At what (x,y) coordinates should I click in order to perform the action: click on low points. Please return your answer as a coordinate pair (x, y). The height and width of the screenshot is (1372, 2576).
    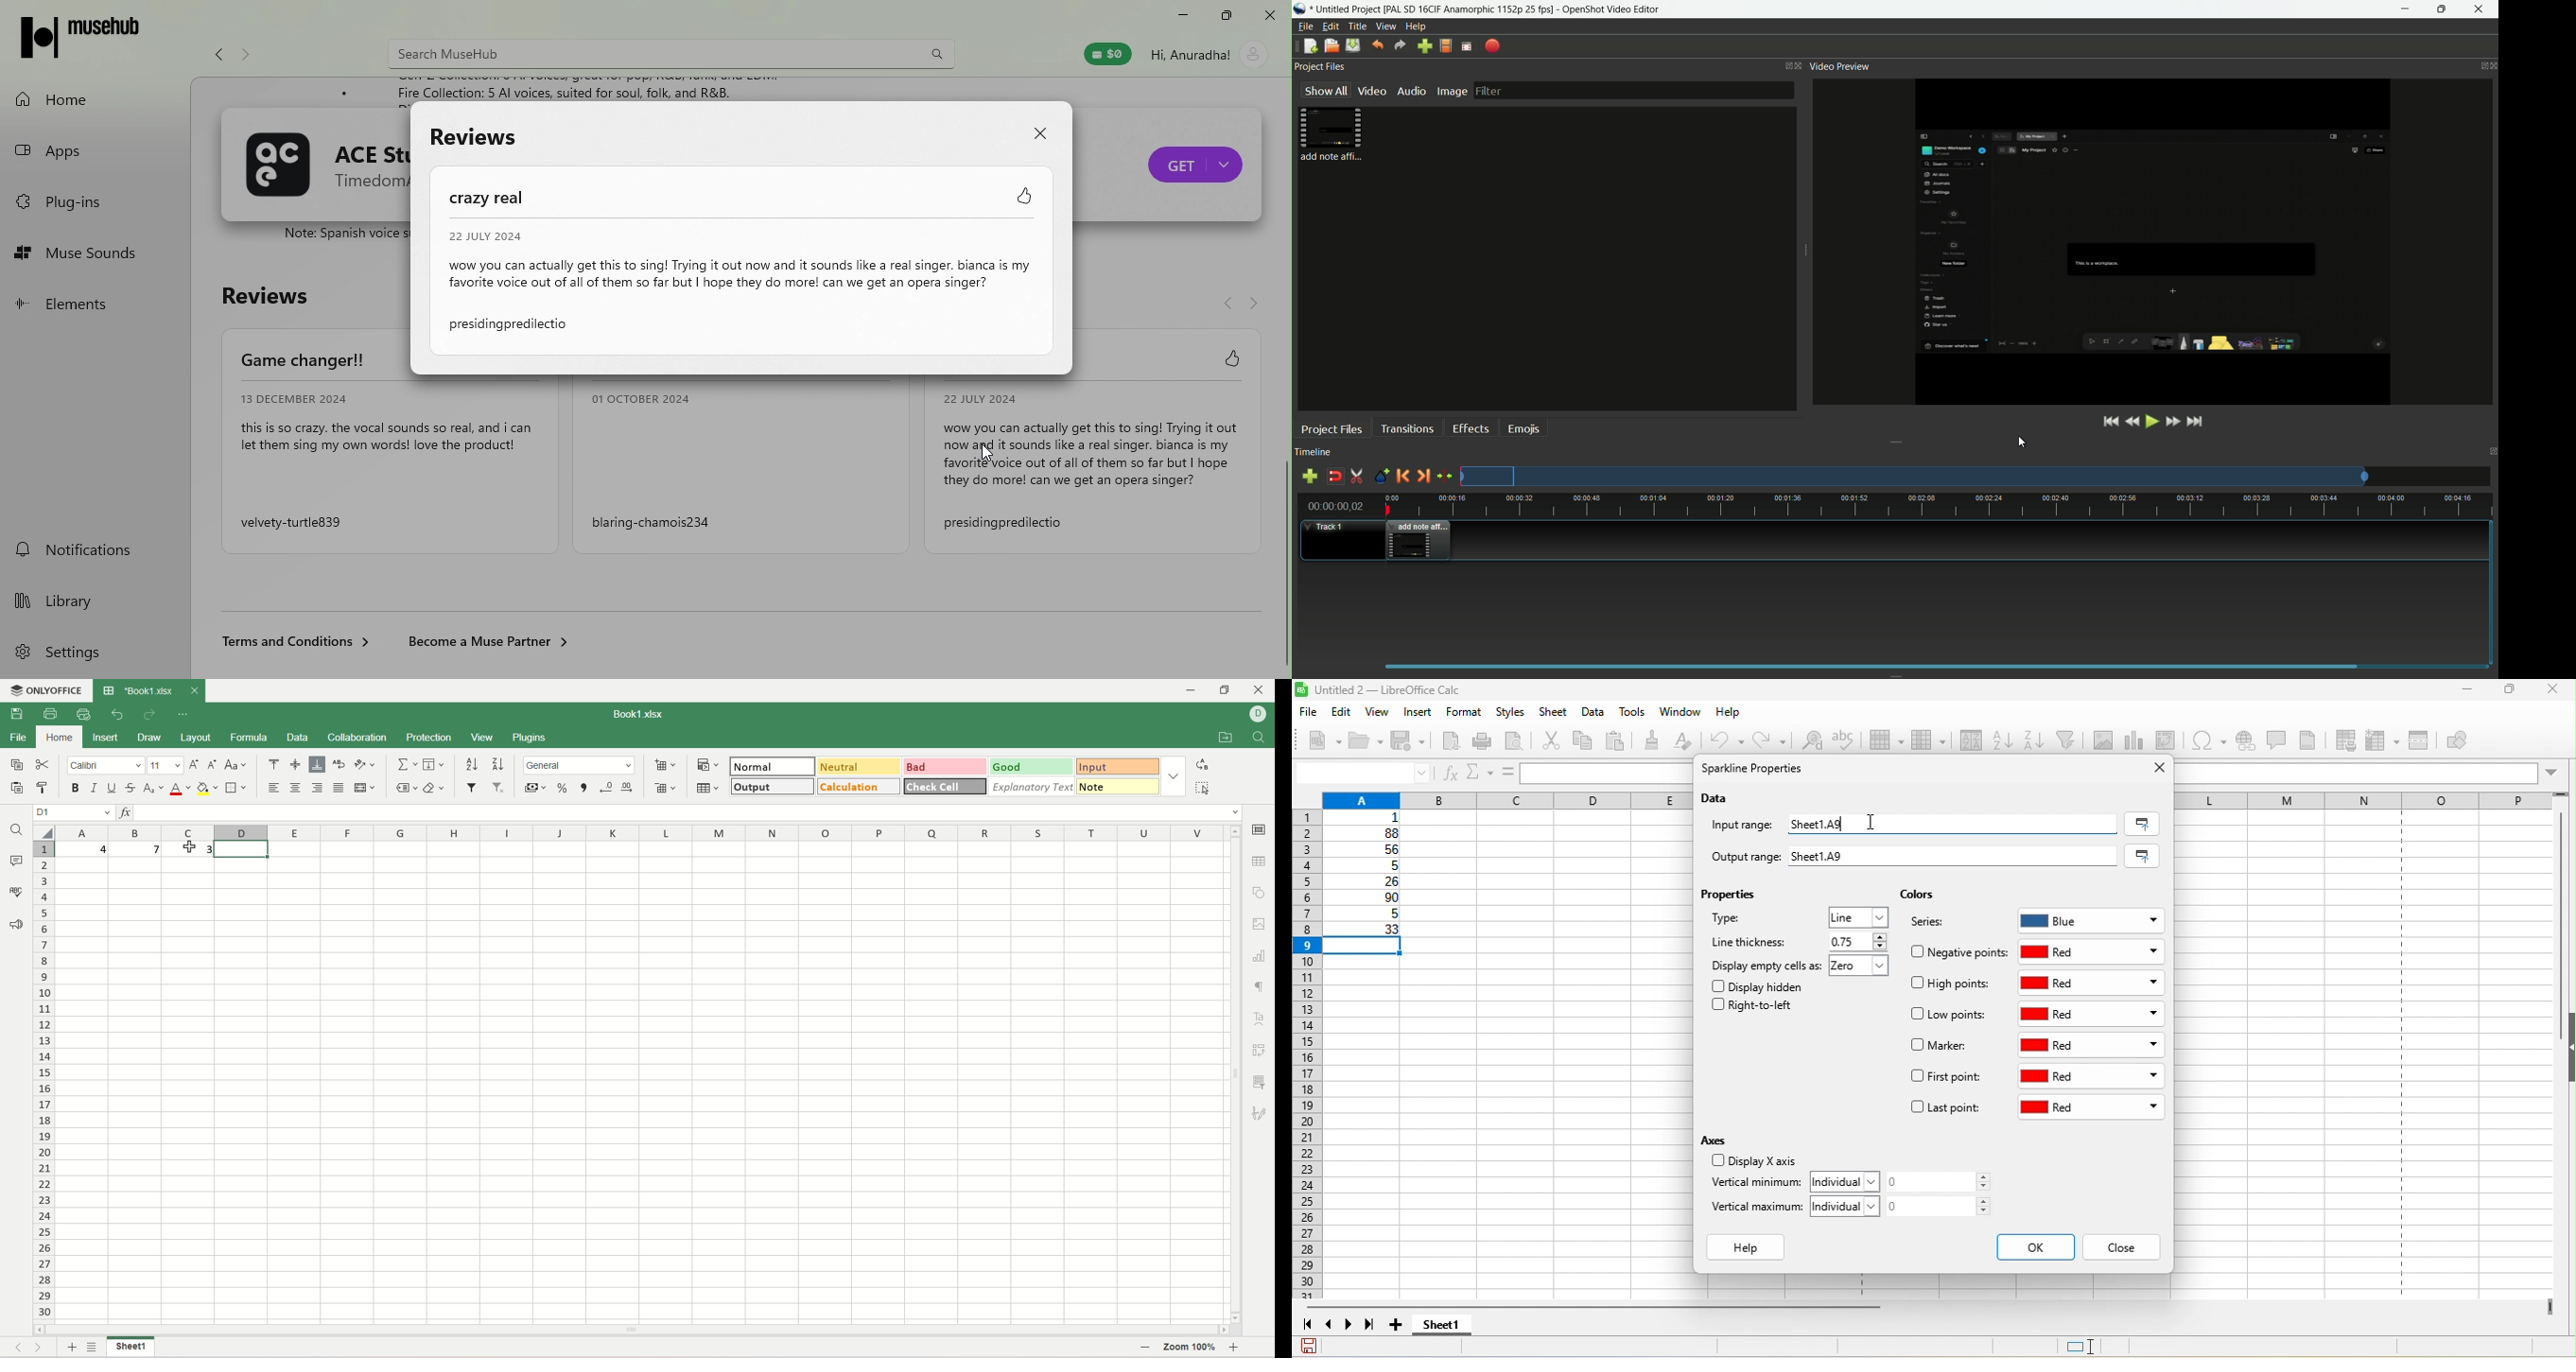
    Looking at the image, I should click on (1952, 1016).